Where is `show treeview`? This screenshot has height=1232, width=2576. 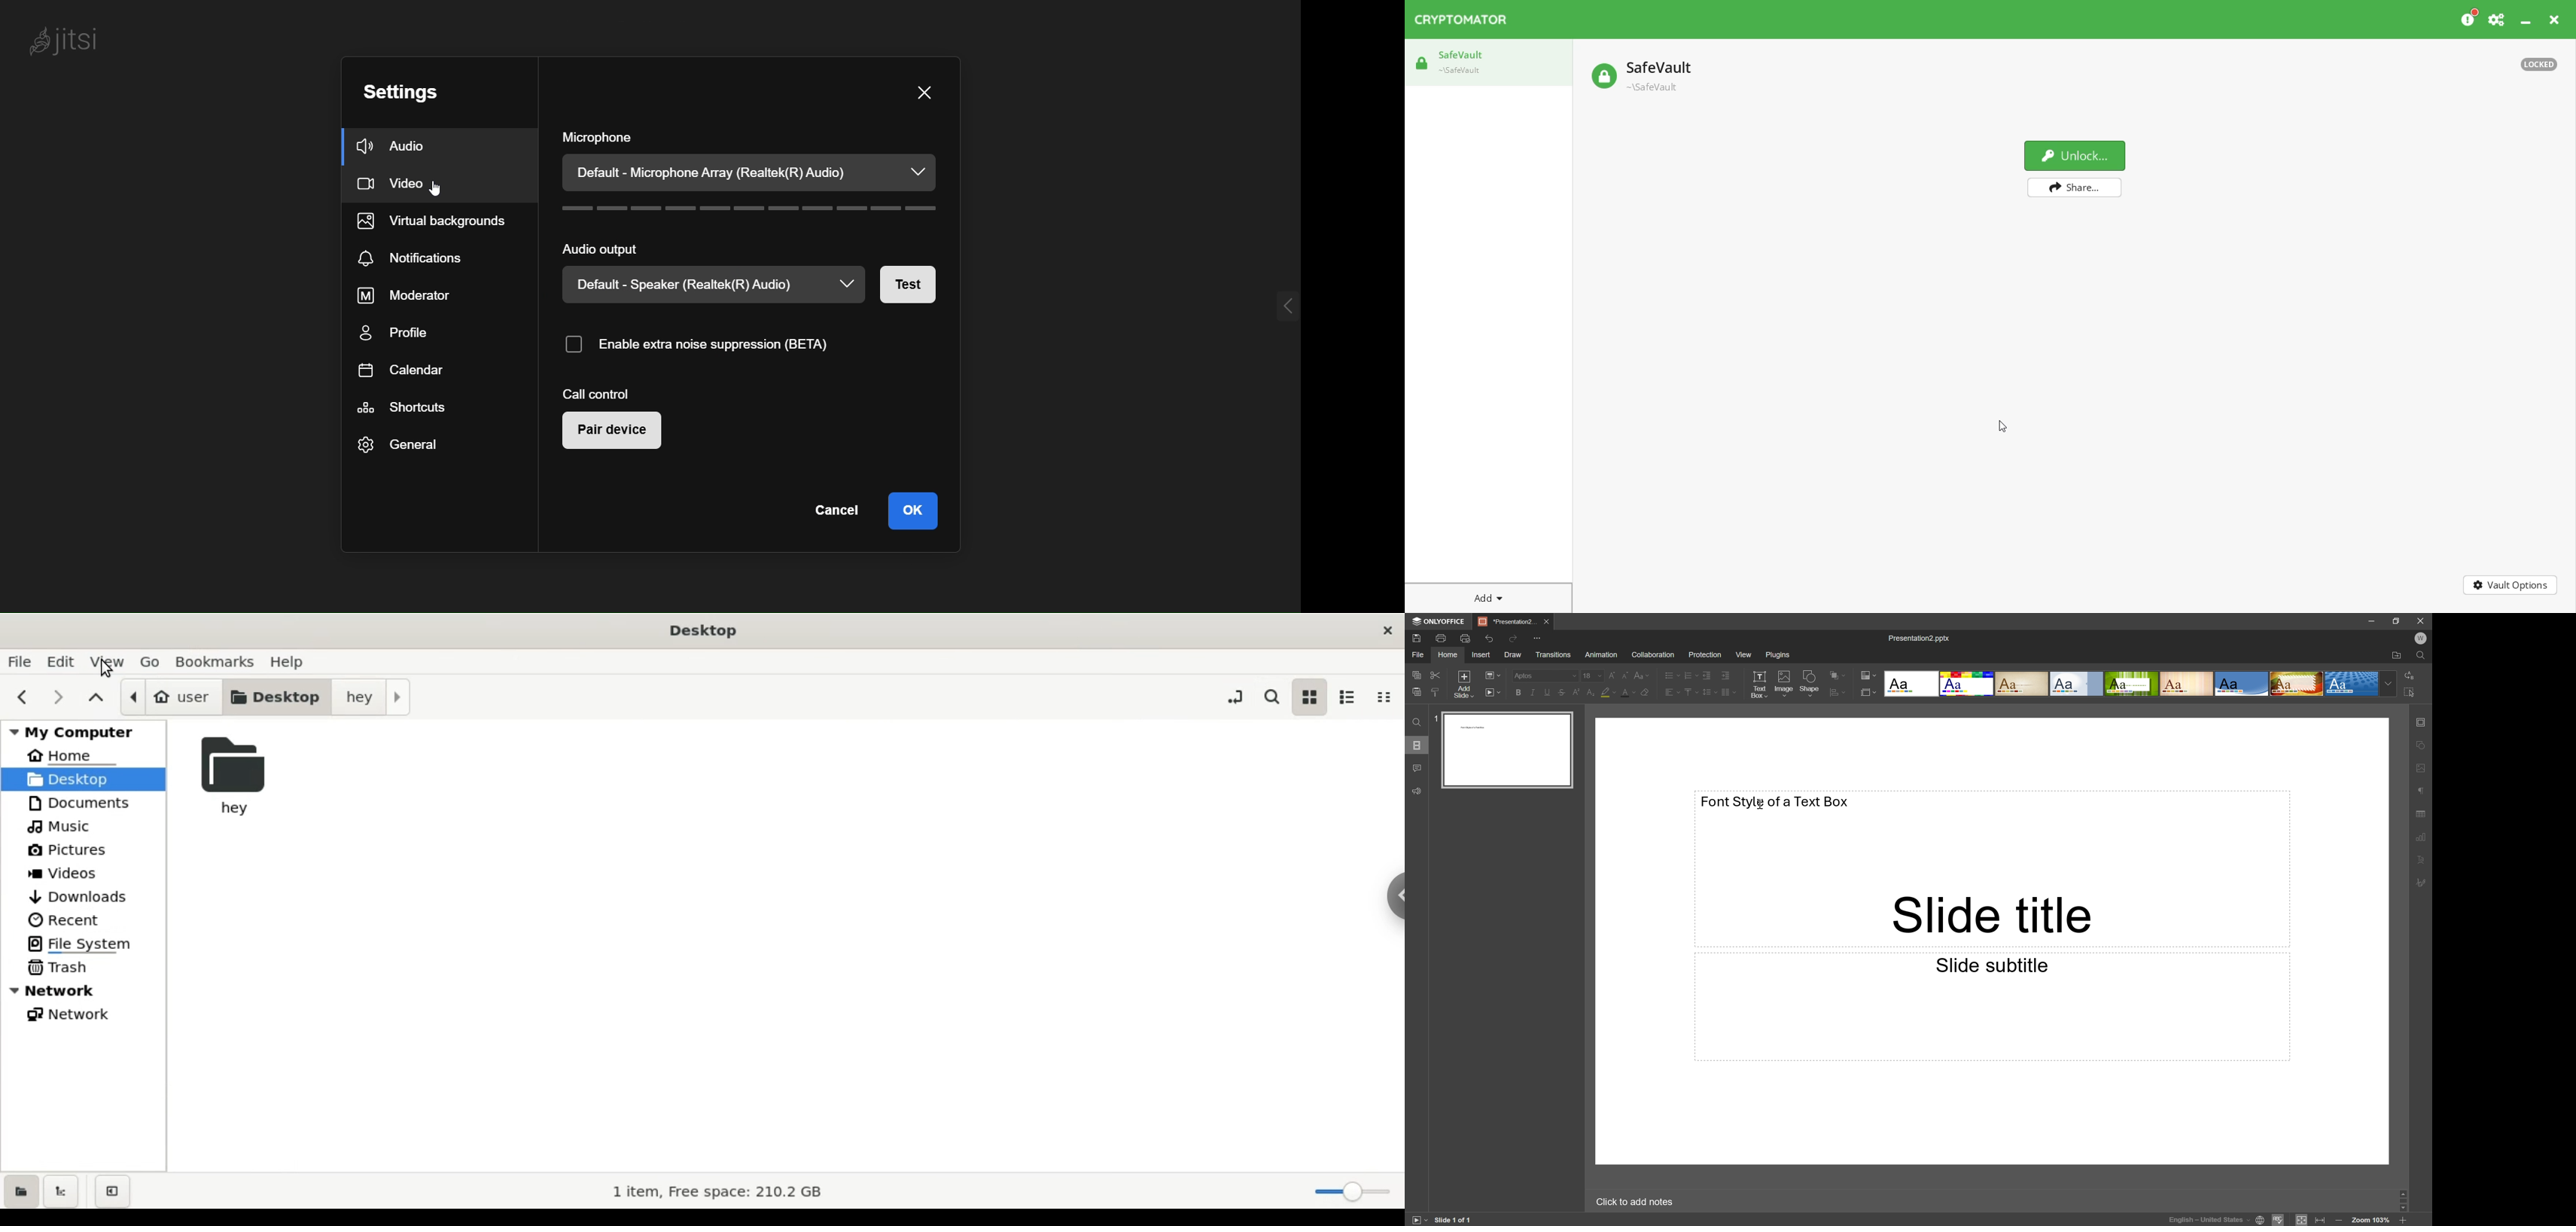
show treeview is located at coordinates (60, 1190).